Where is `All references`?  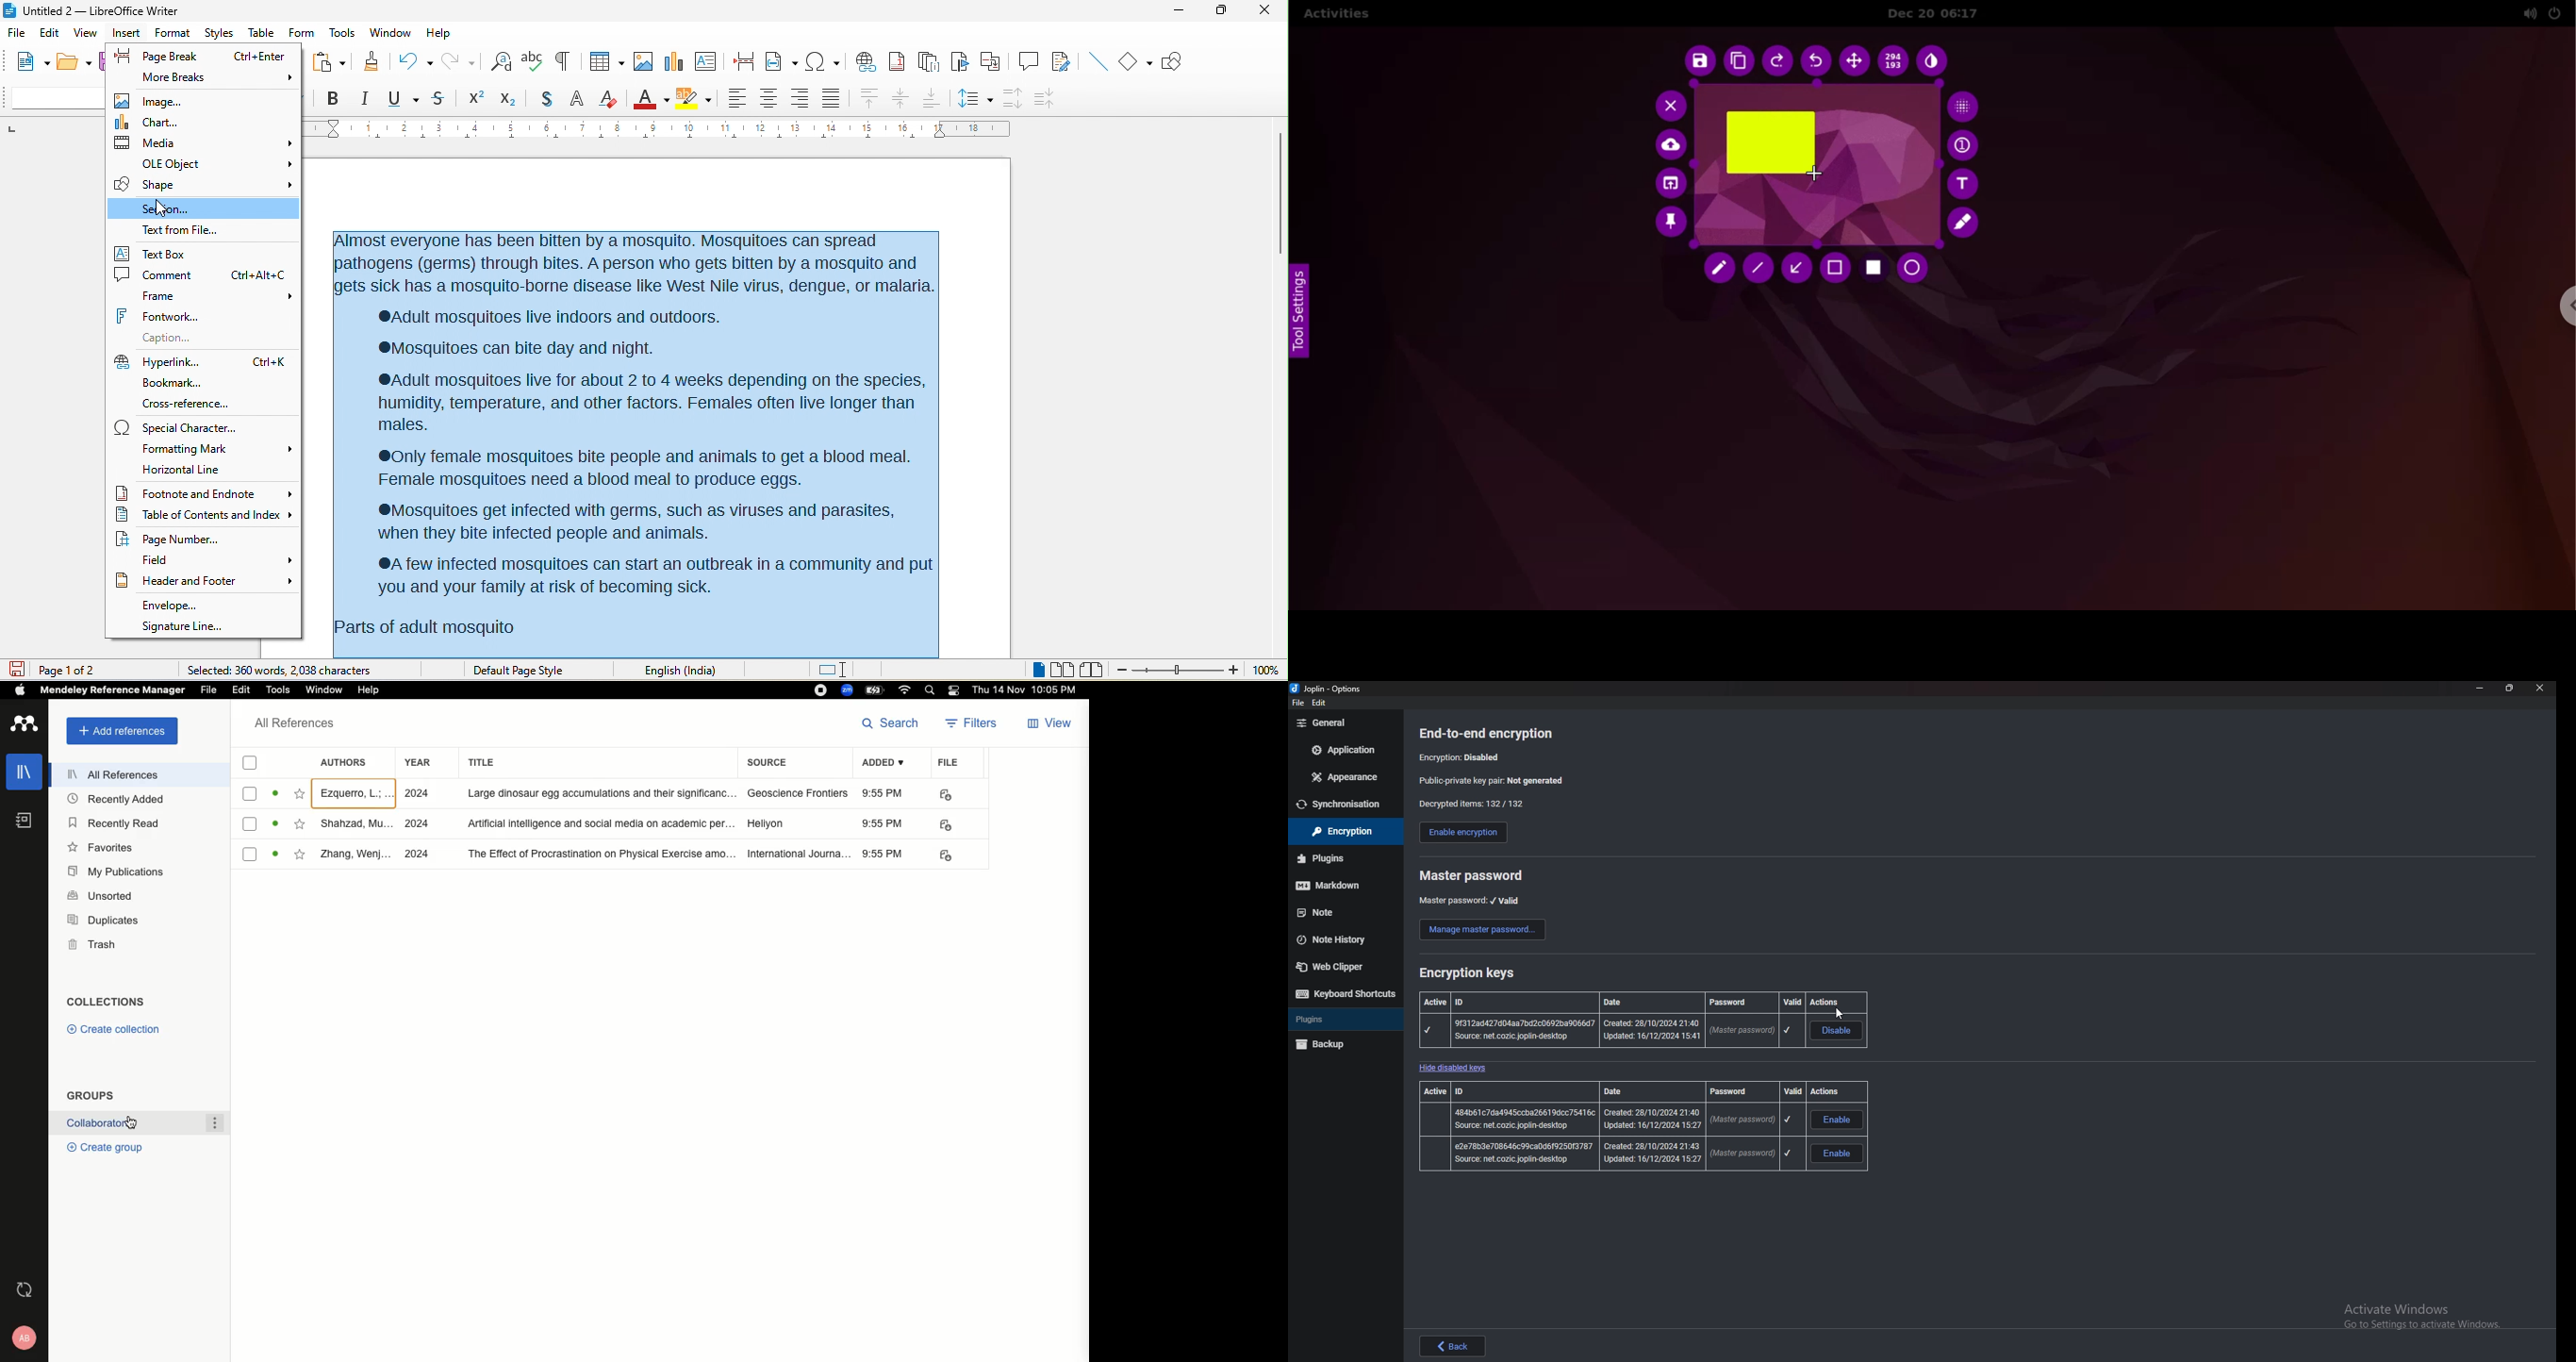 All references is located at coordinates (299, 724).